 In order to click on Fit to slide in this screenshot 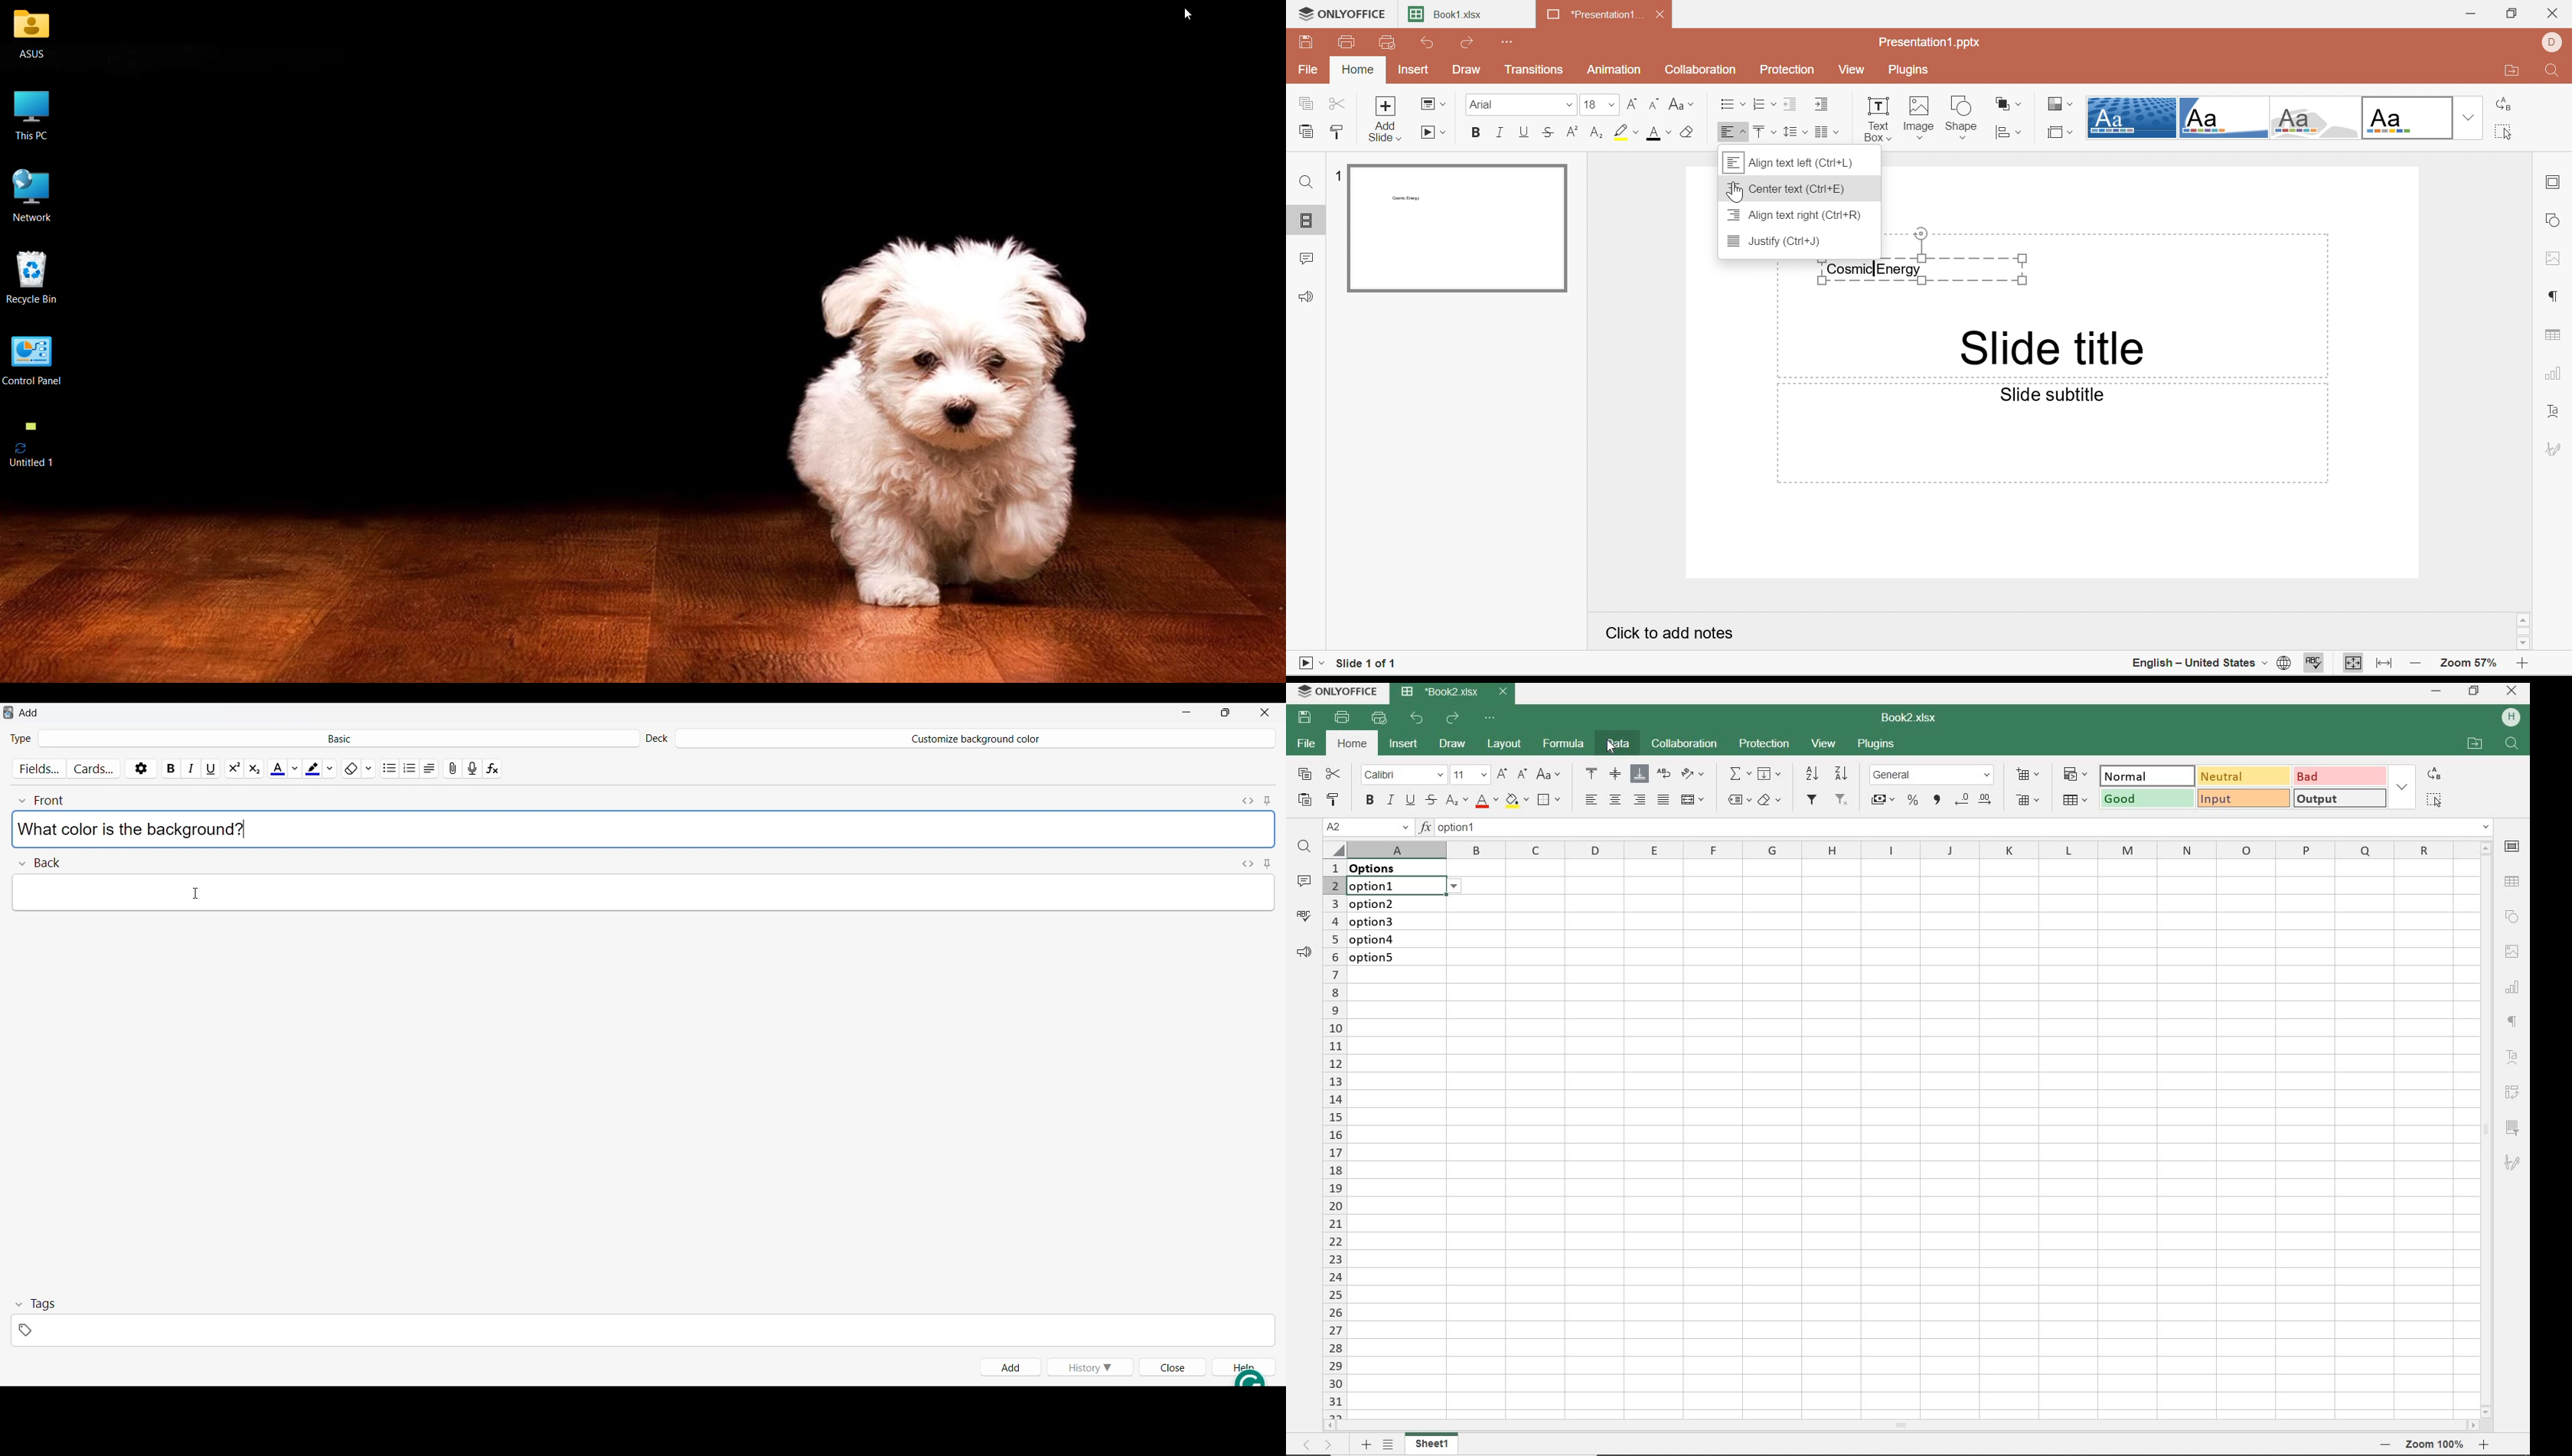, I will do `click(2350, 664)`.